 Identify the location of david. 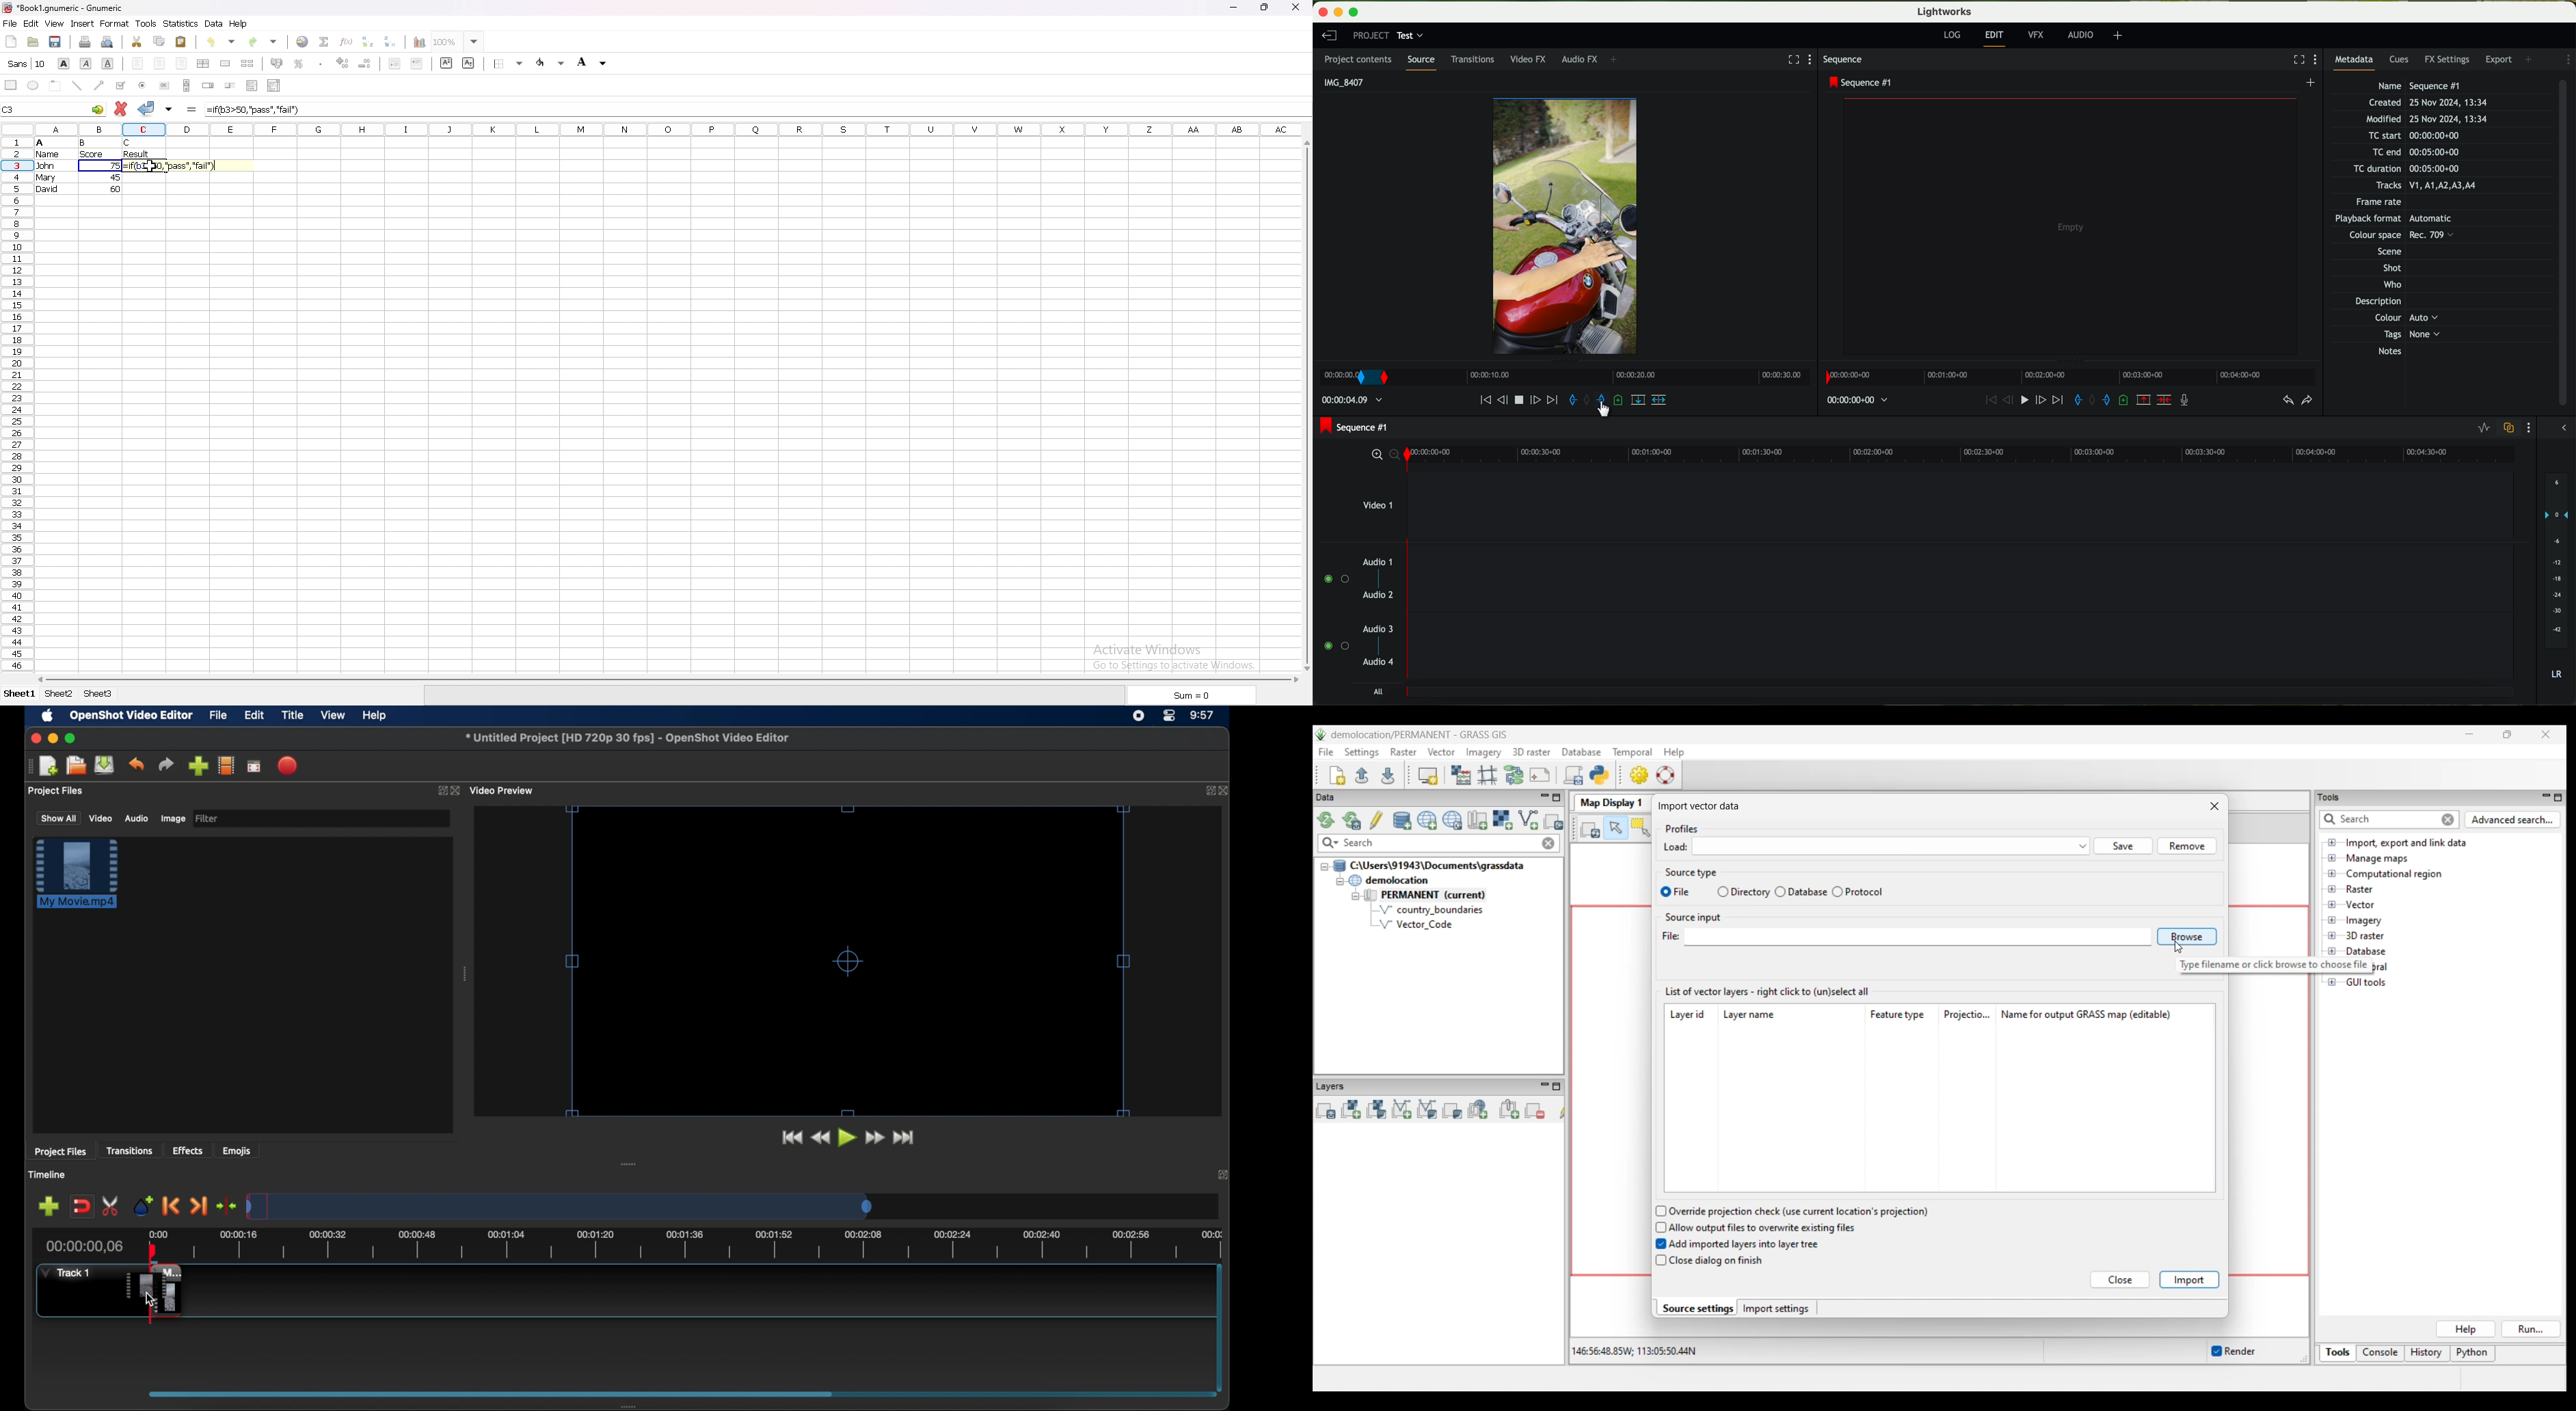
(47, 189).